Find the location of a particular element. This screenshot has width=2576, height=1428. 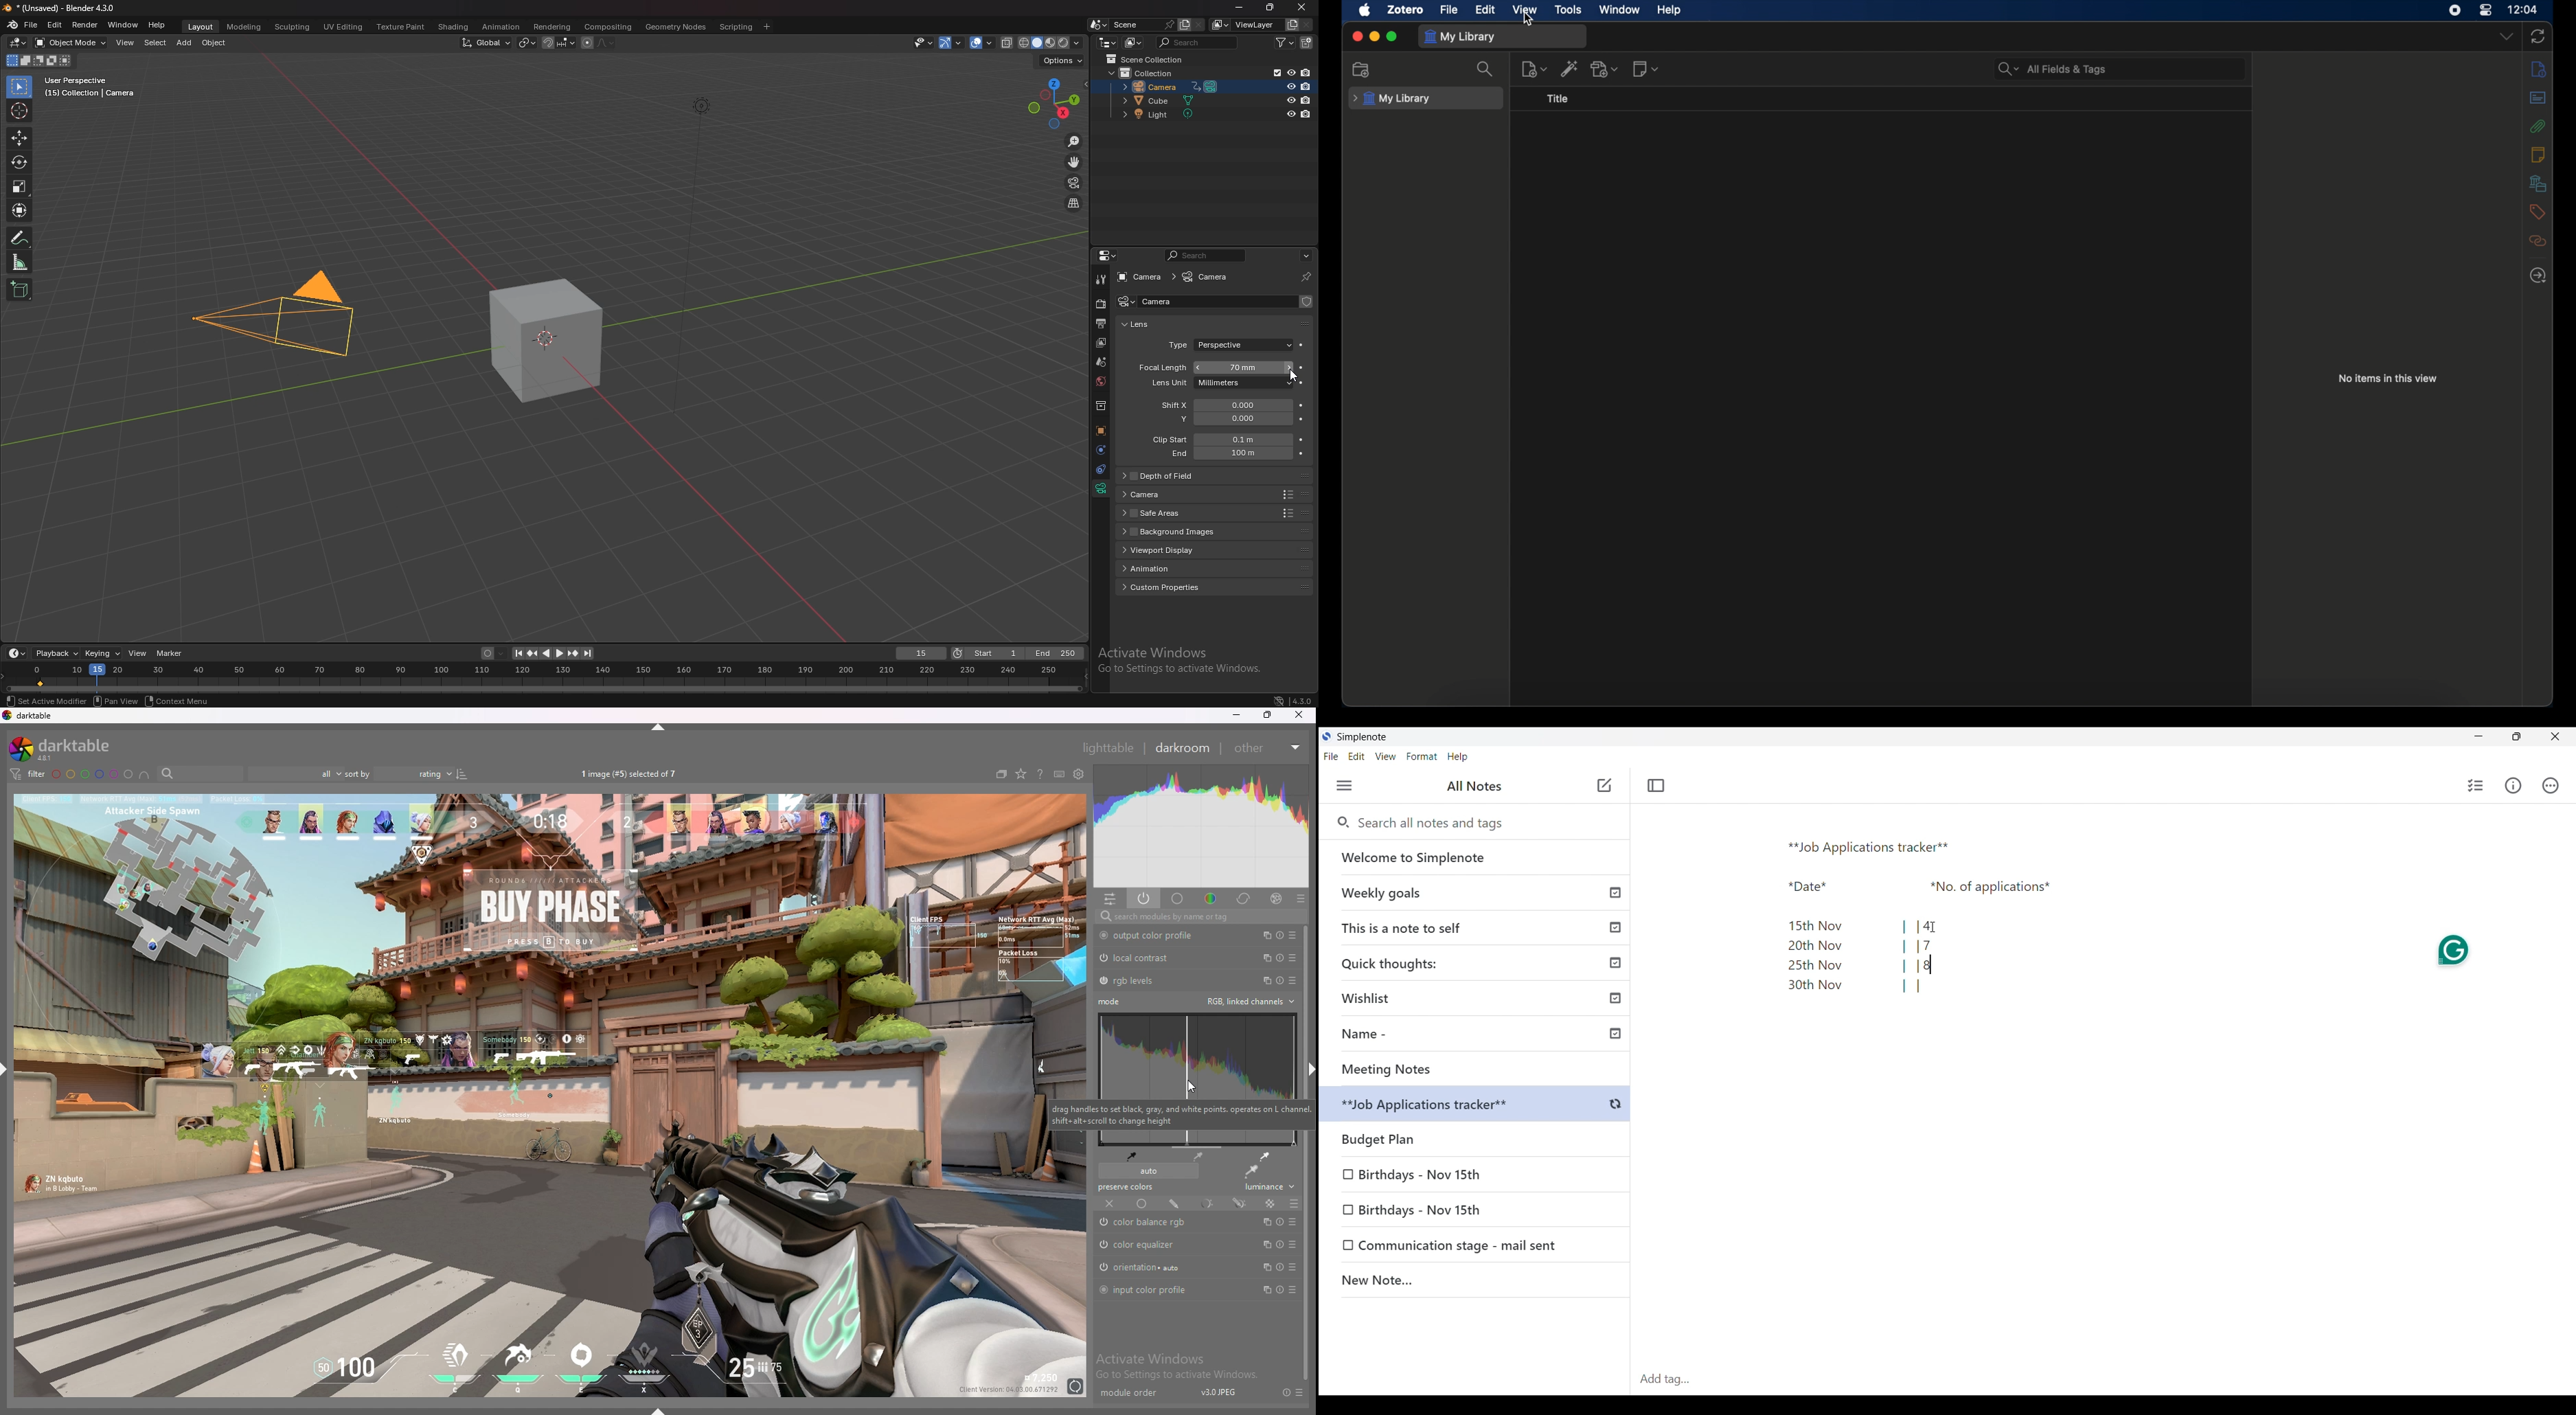

This is a note to self is located at coordinates (1476, 927).